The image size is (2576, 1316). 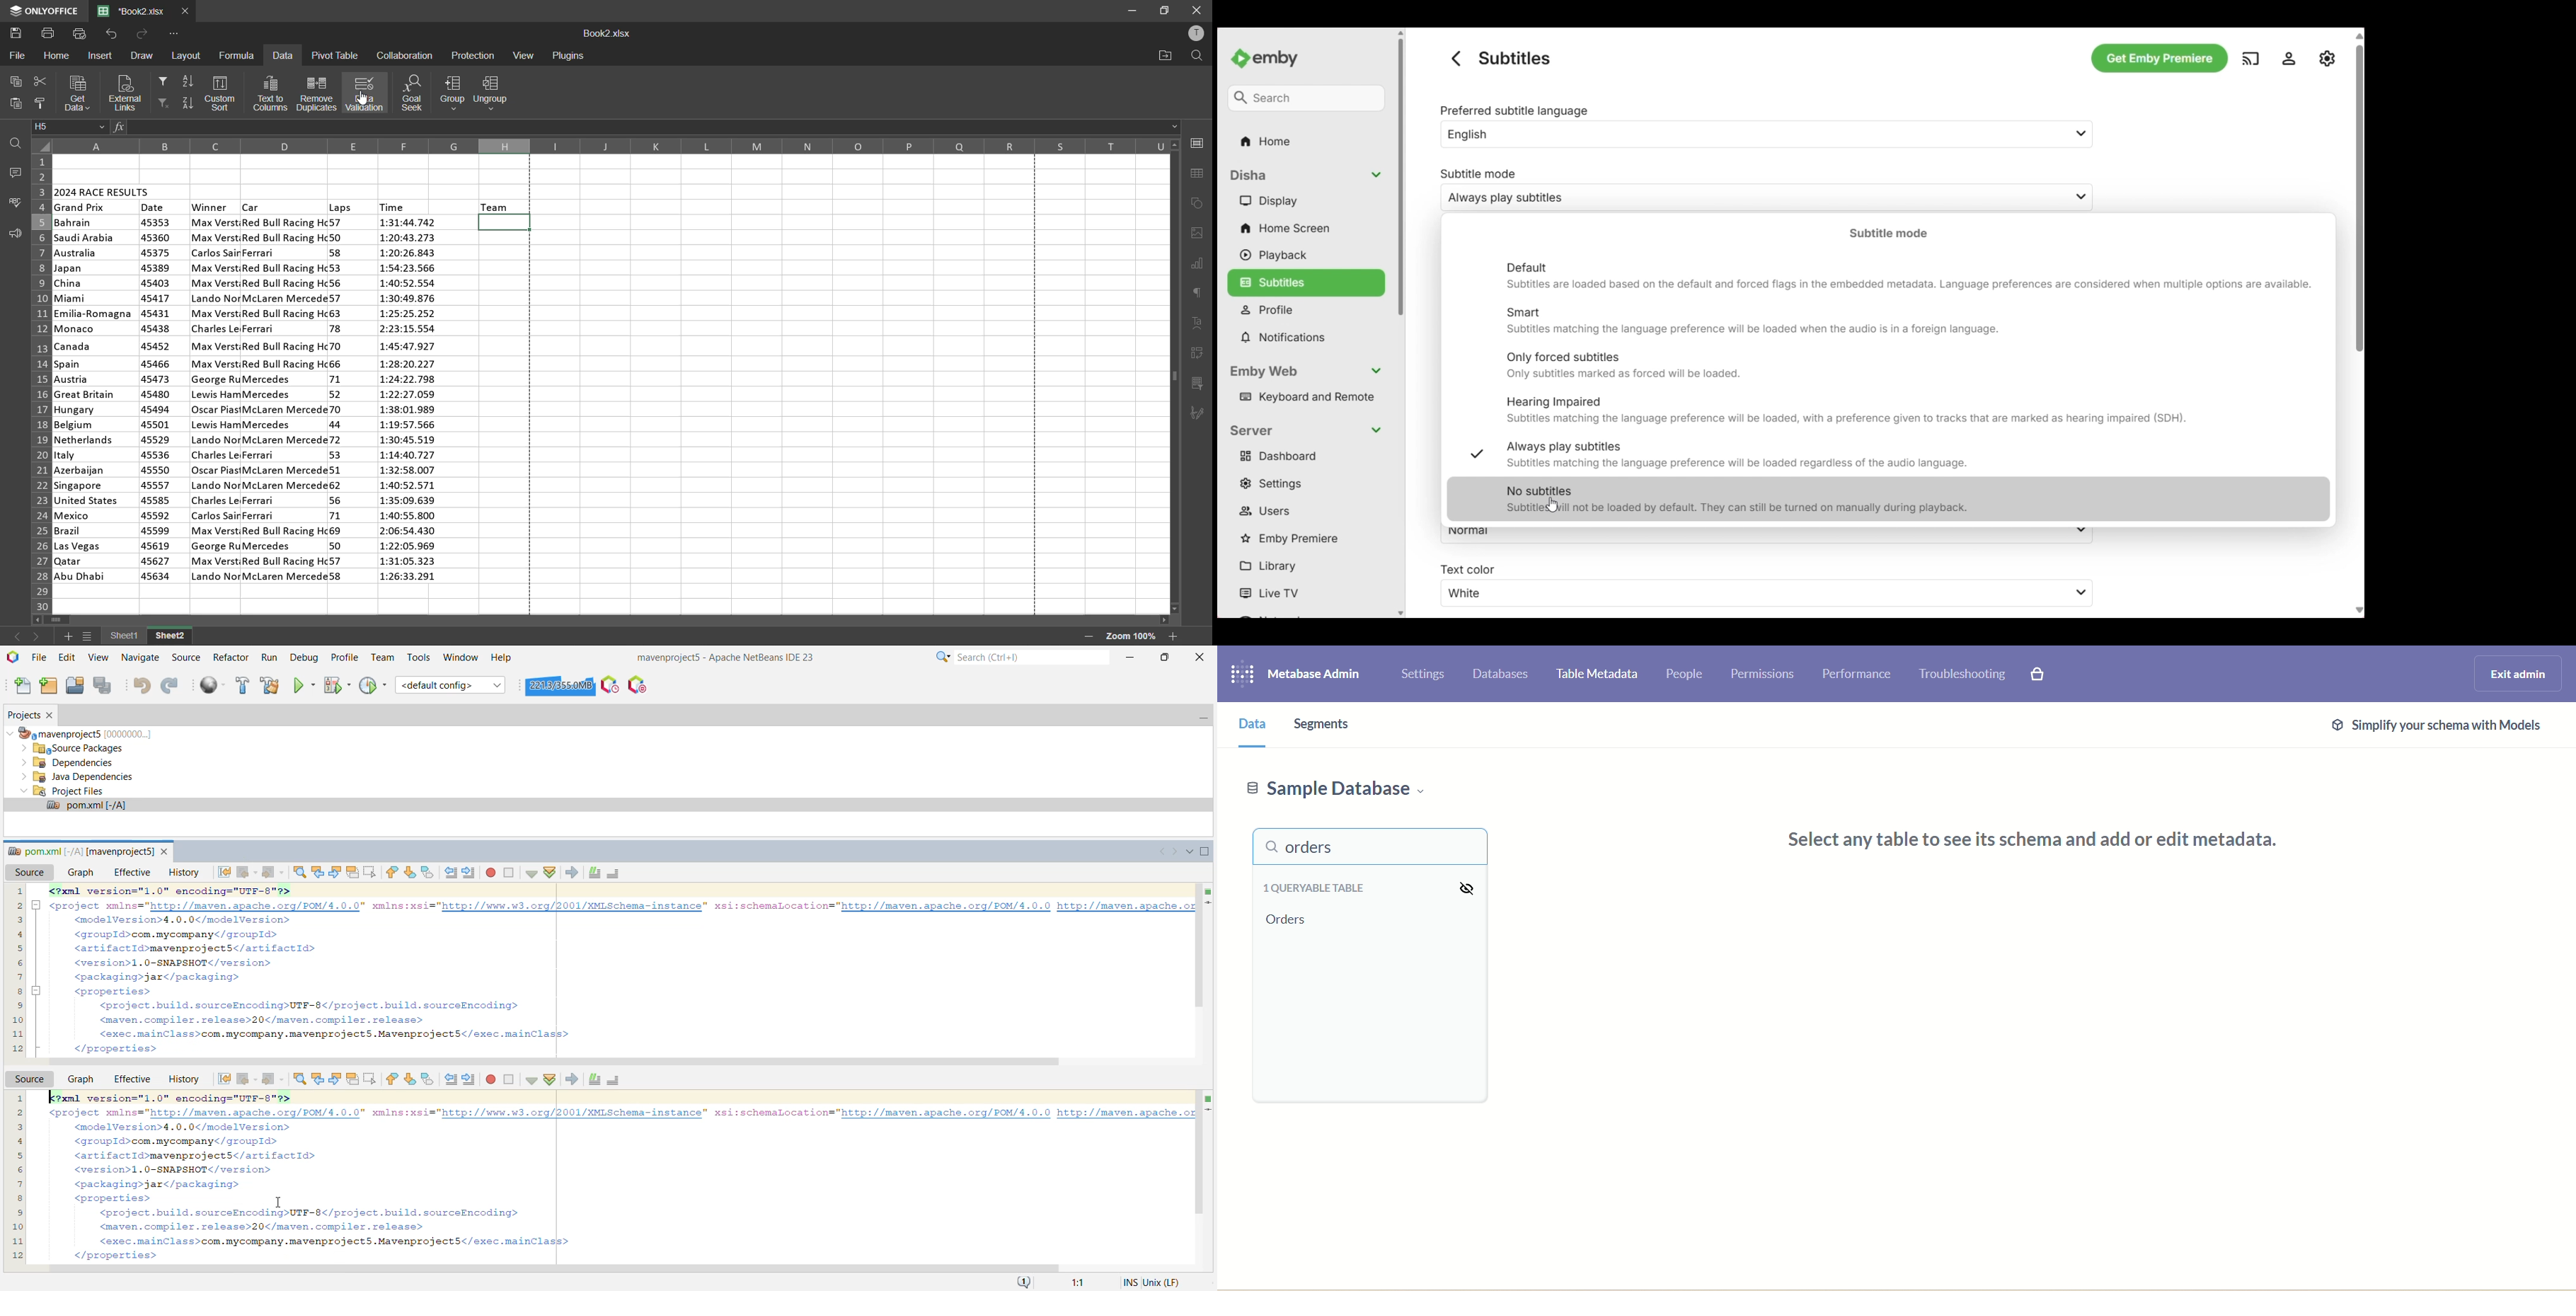 I want to click on plugins, so click(x=568, y=56).